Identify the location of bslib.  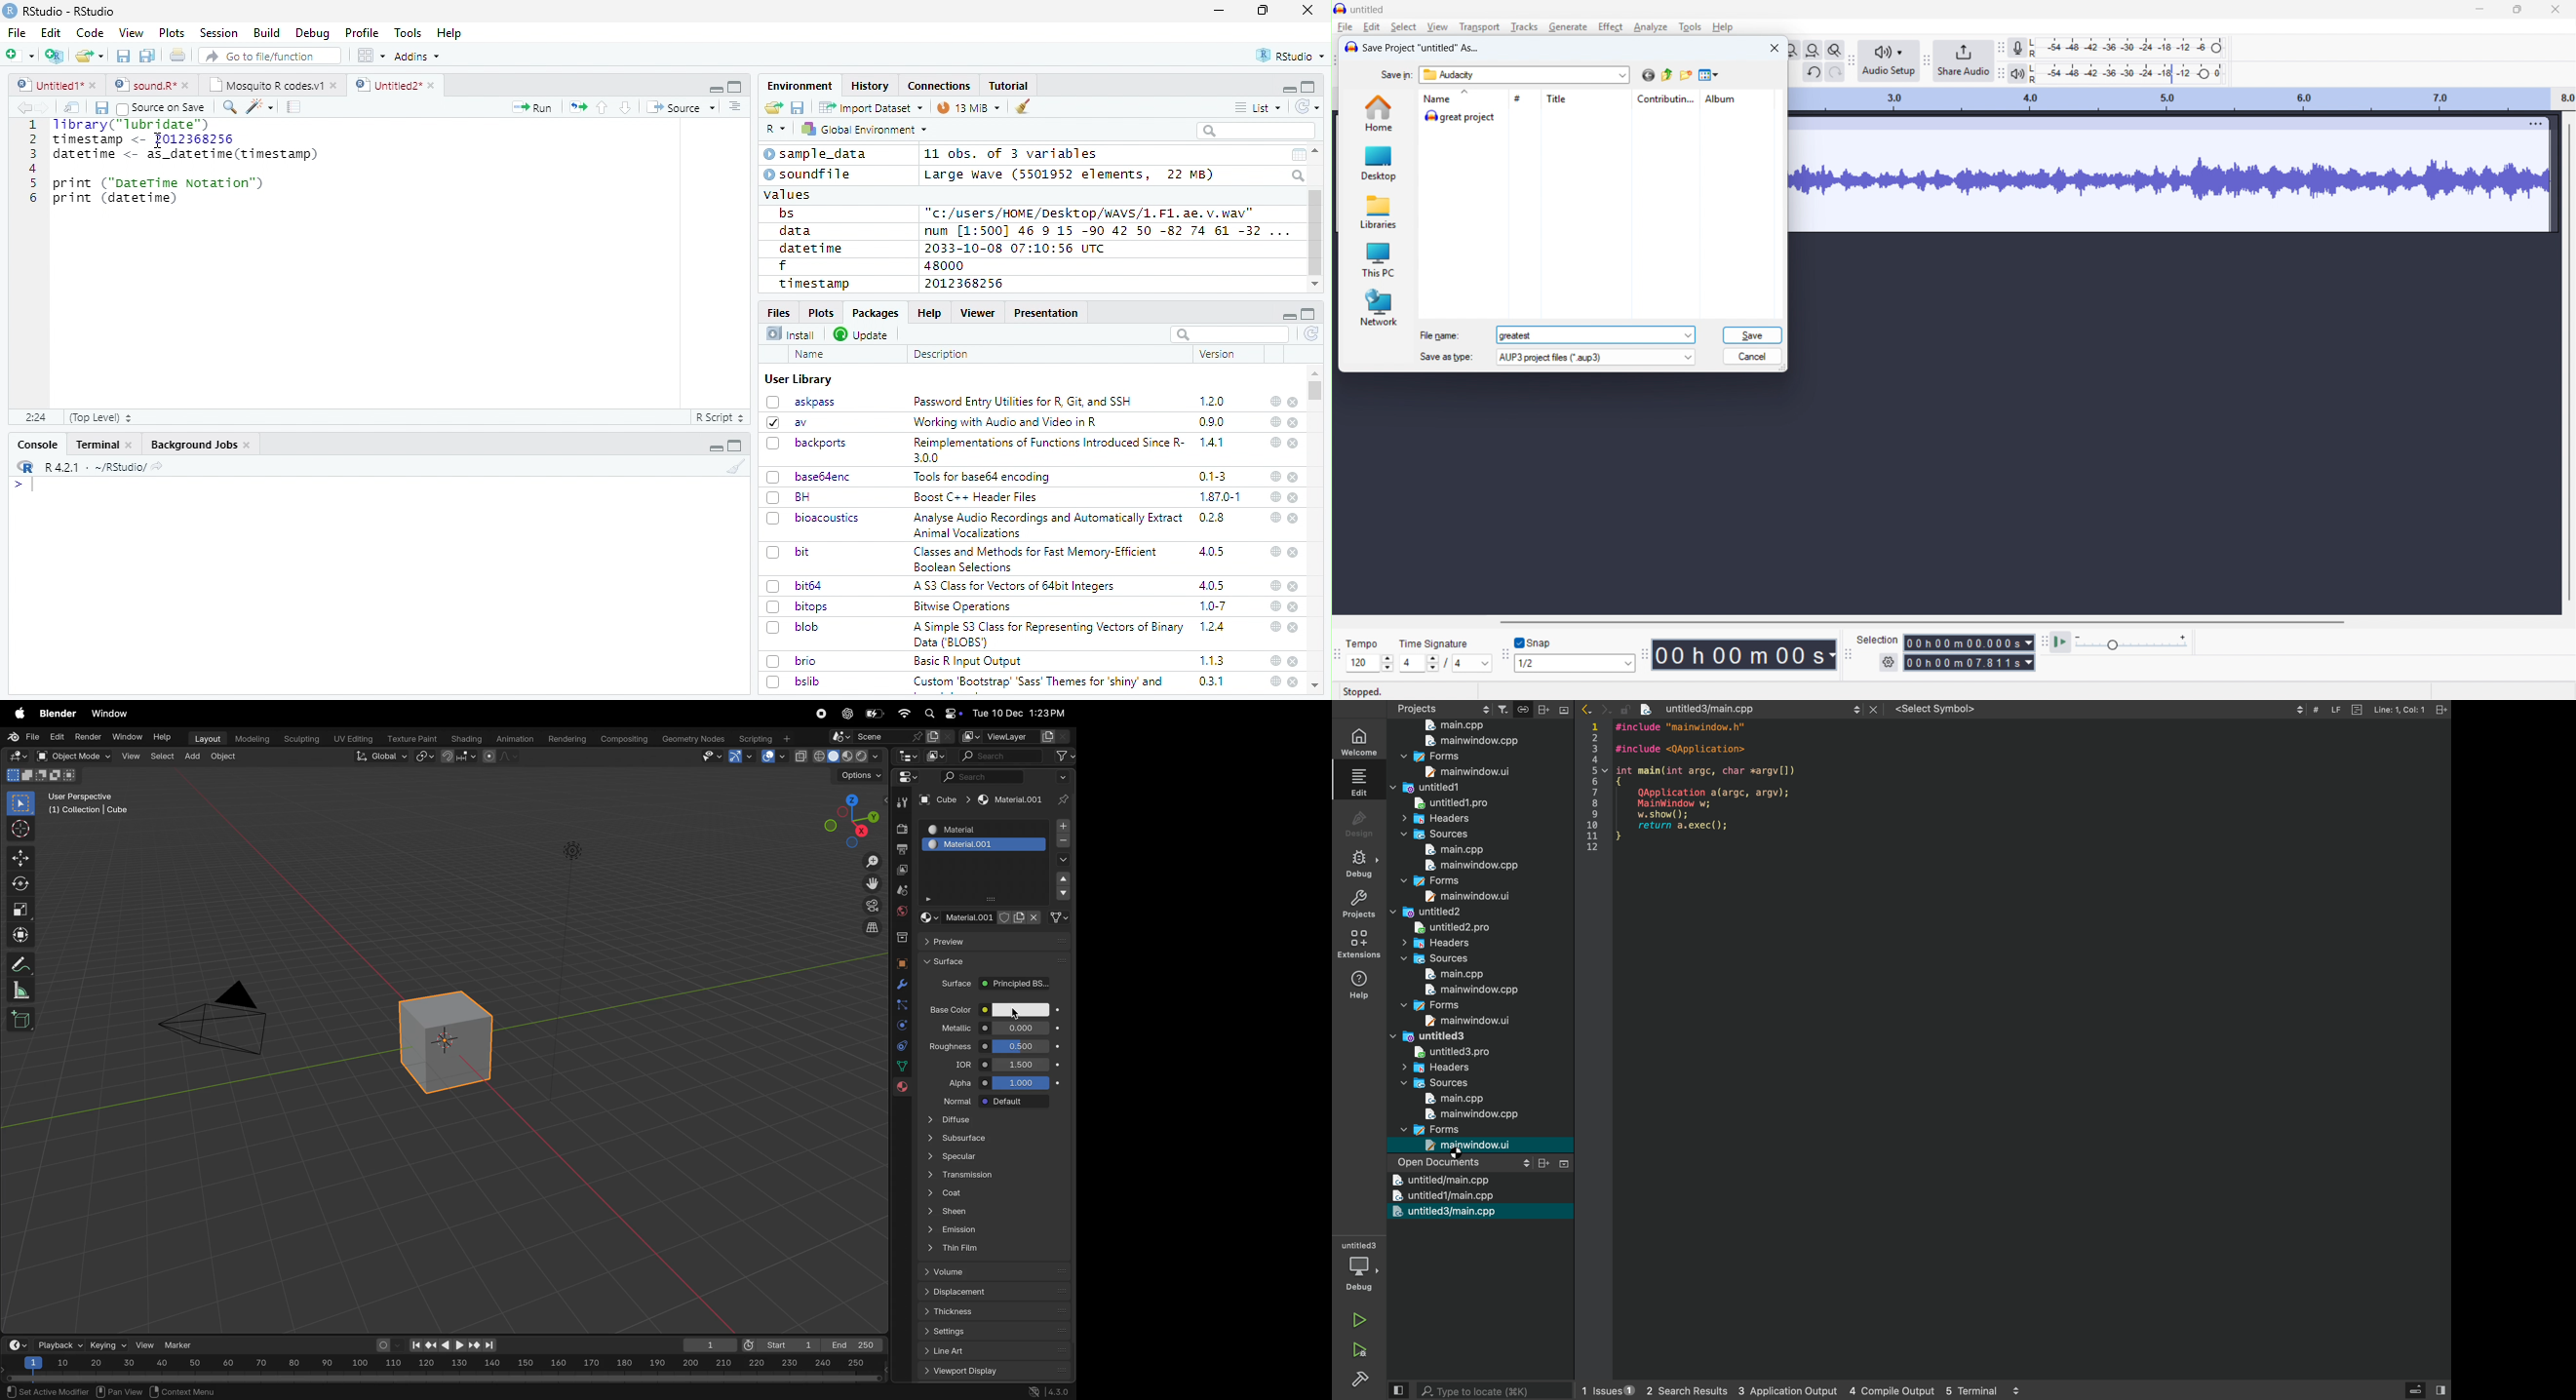
(794, 681).